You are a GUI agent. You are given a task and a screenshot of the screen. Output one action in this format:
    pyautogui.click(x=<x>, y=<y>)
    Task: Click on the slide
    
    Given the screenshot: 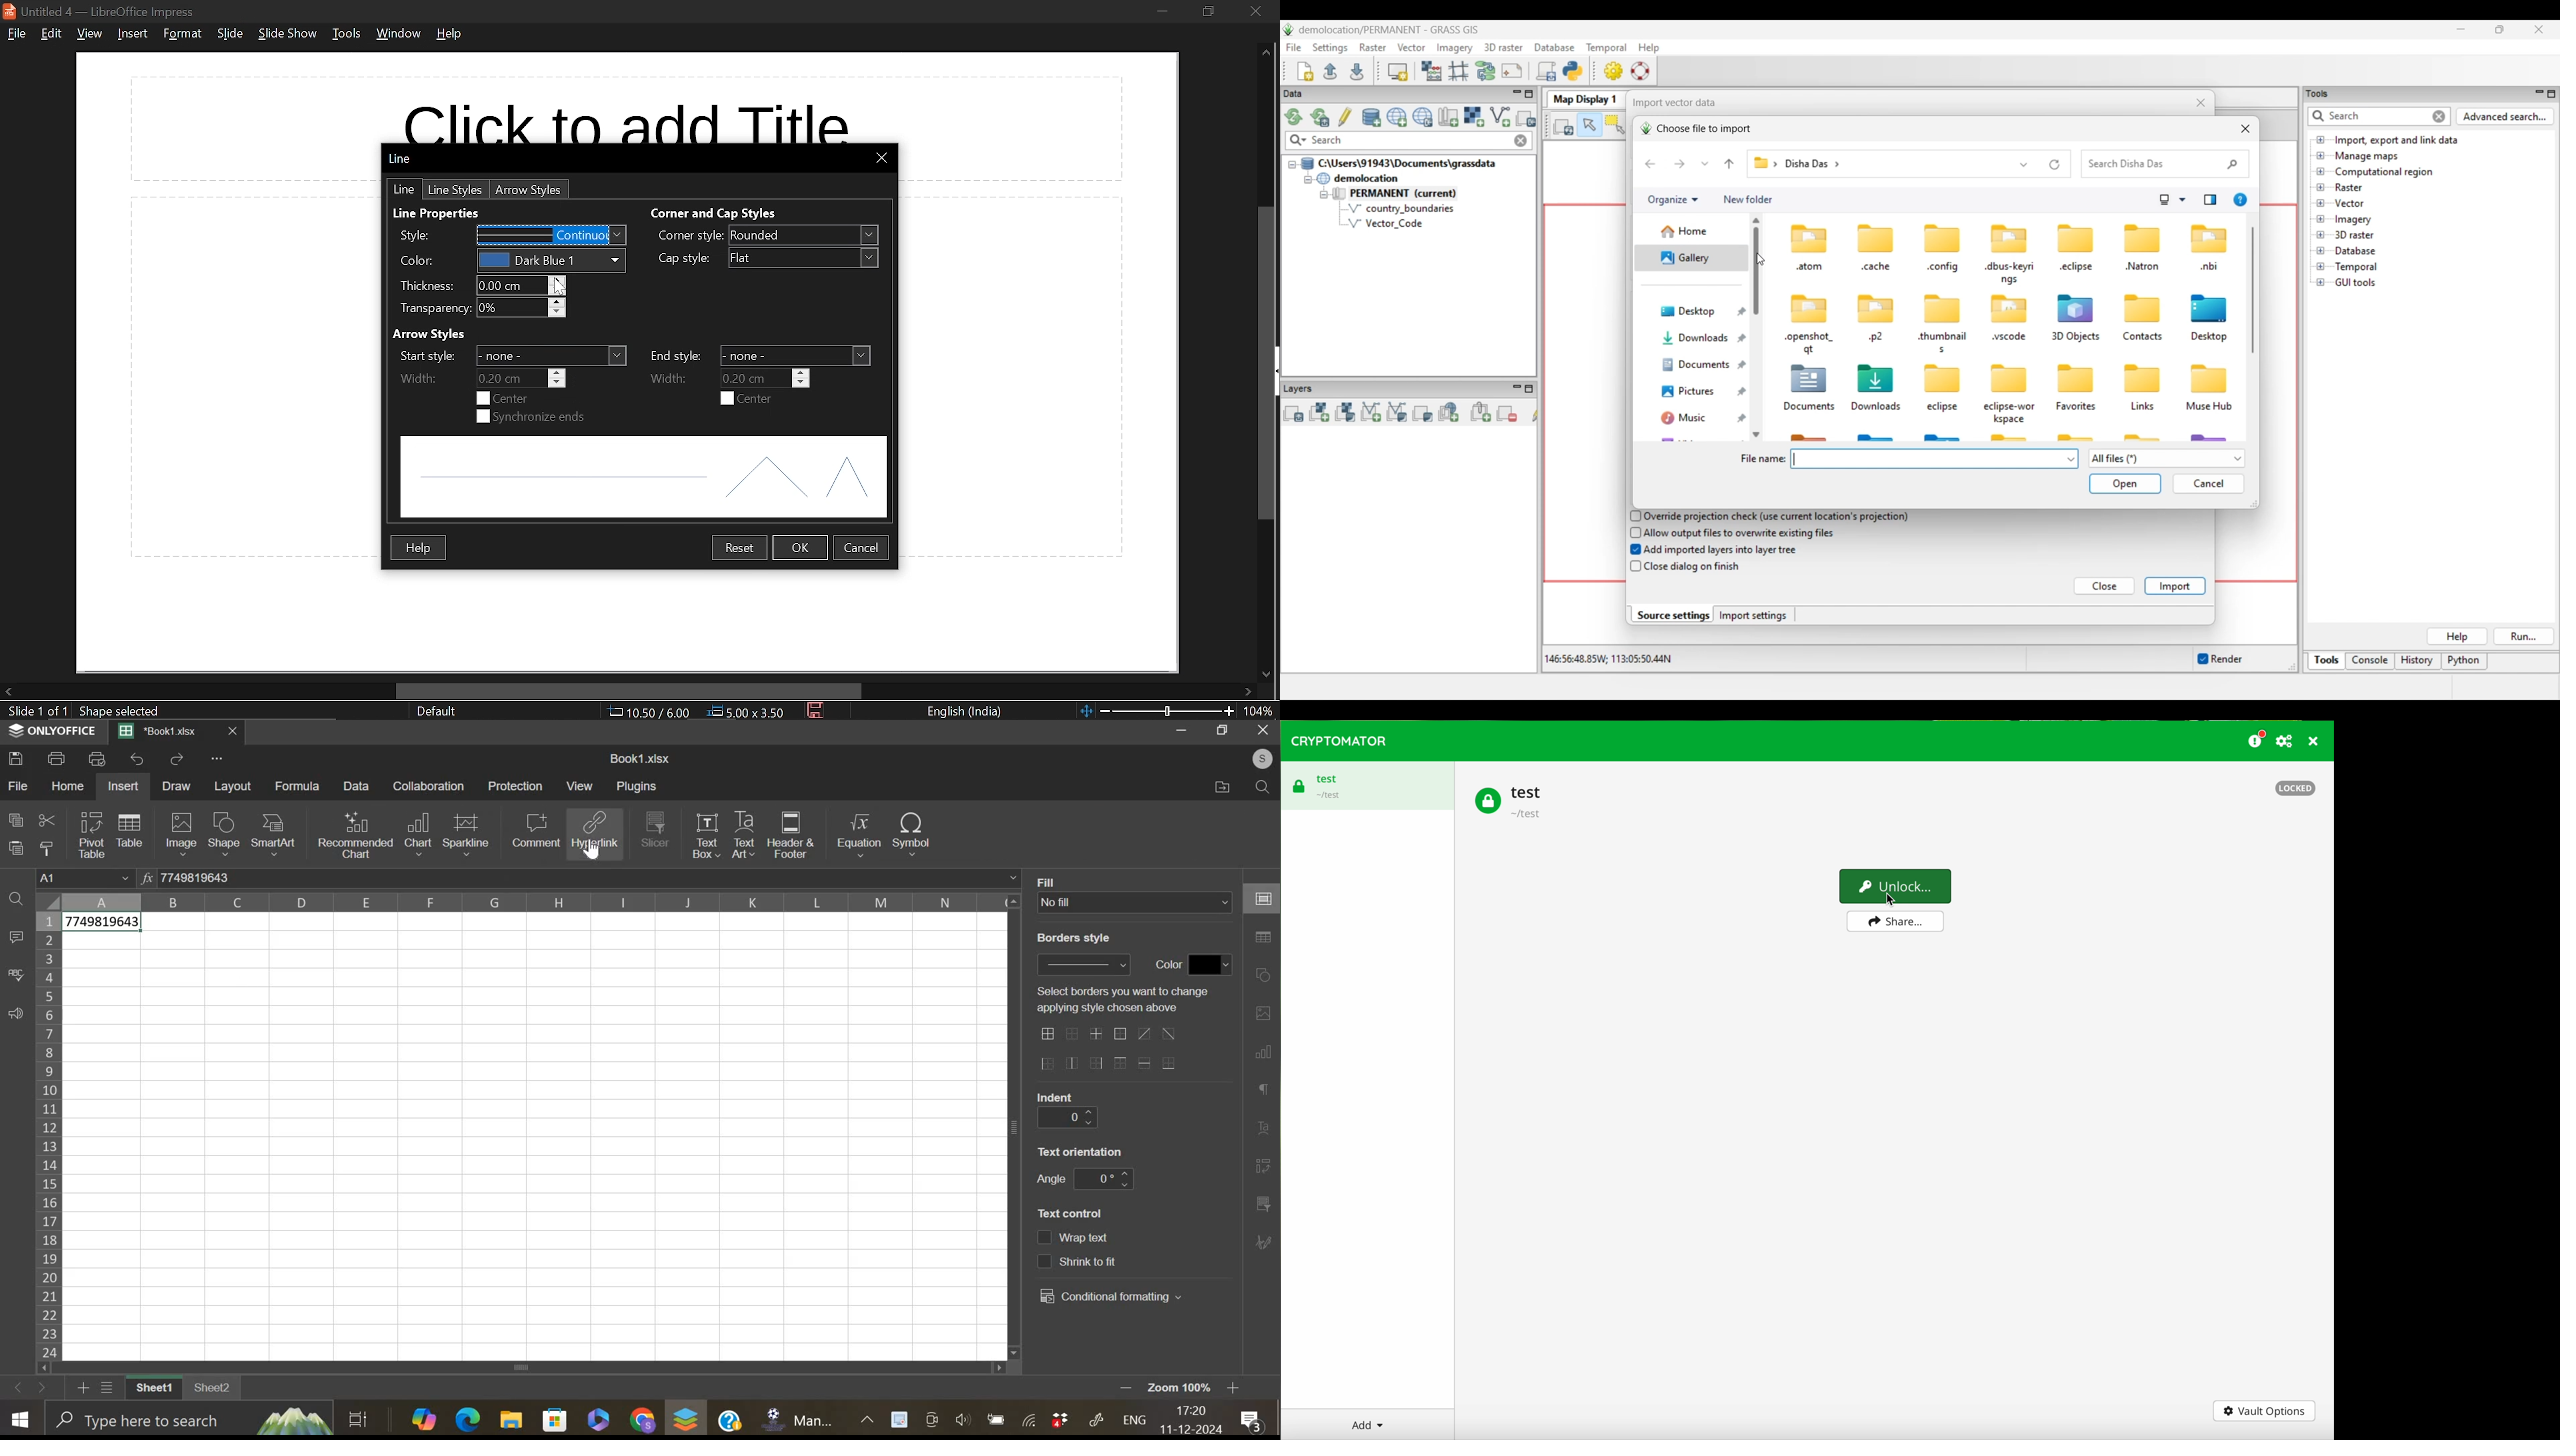 What is the action you would take?
    pyautogui.click(x=230, y=34)
    